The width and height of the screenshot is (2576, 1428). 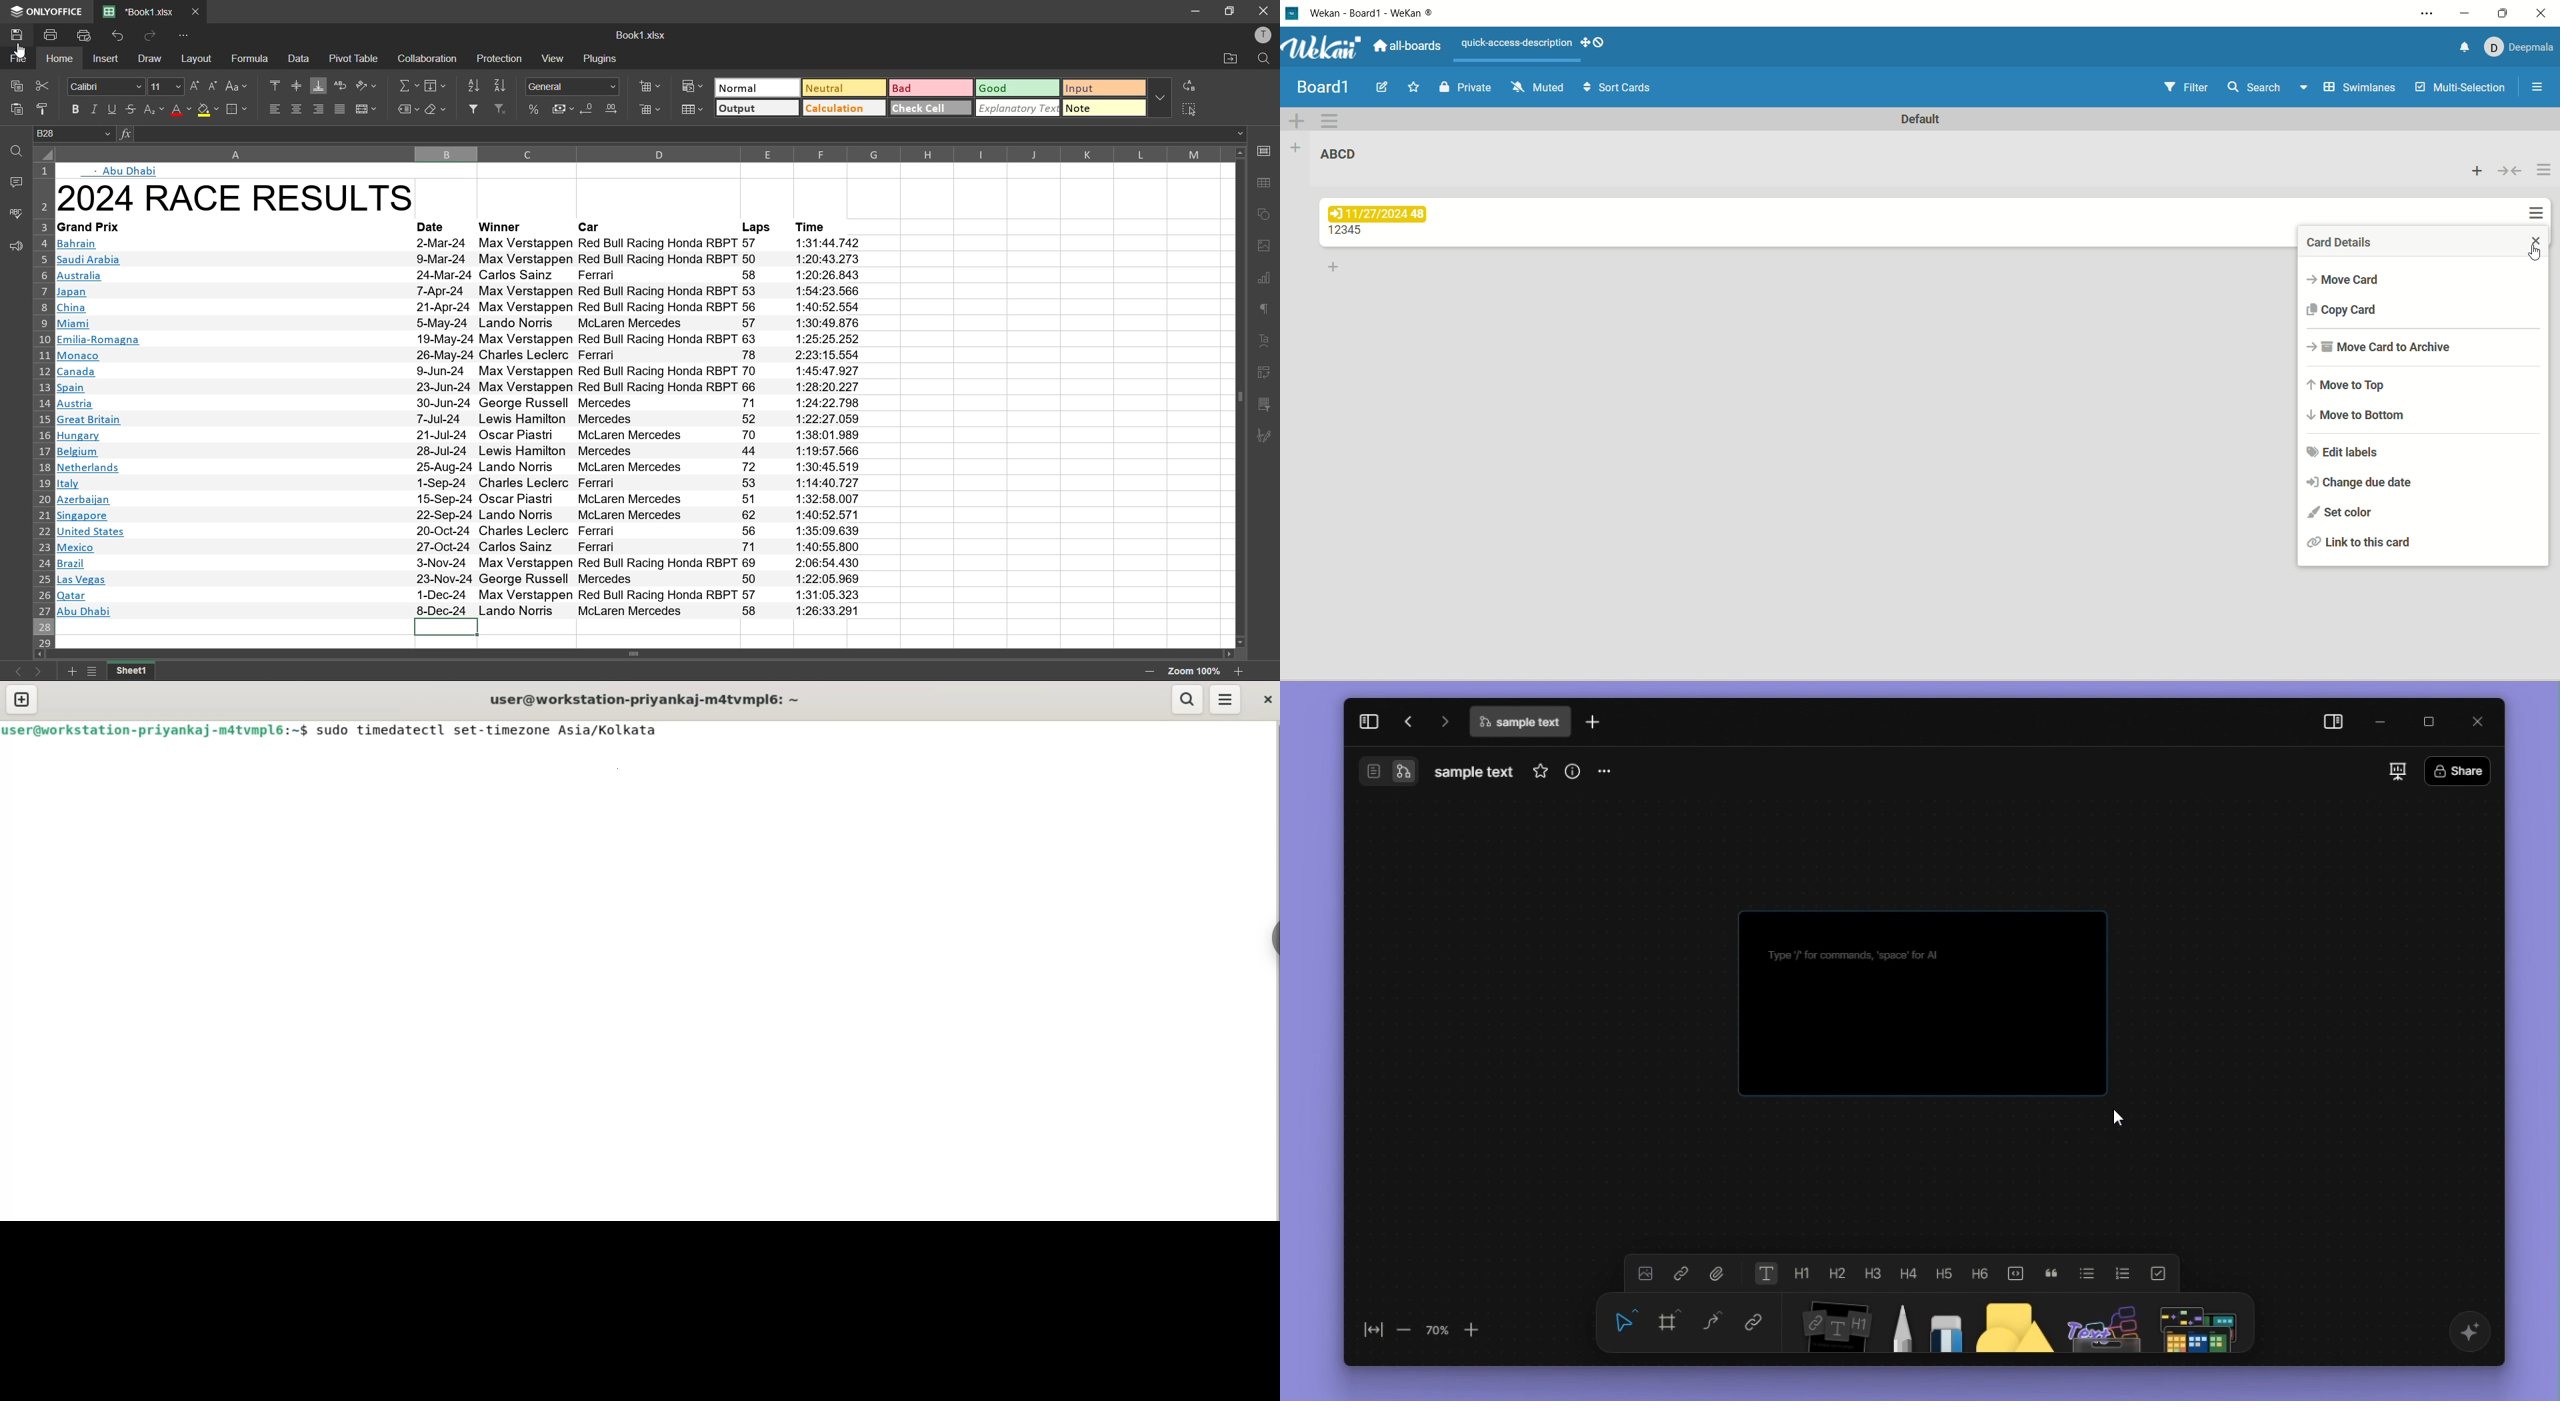 What do you see at coordinates (2505, 13) in the screenshot?
I see `maximize` at bounding box center [2505, 13].